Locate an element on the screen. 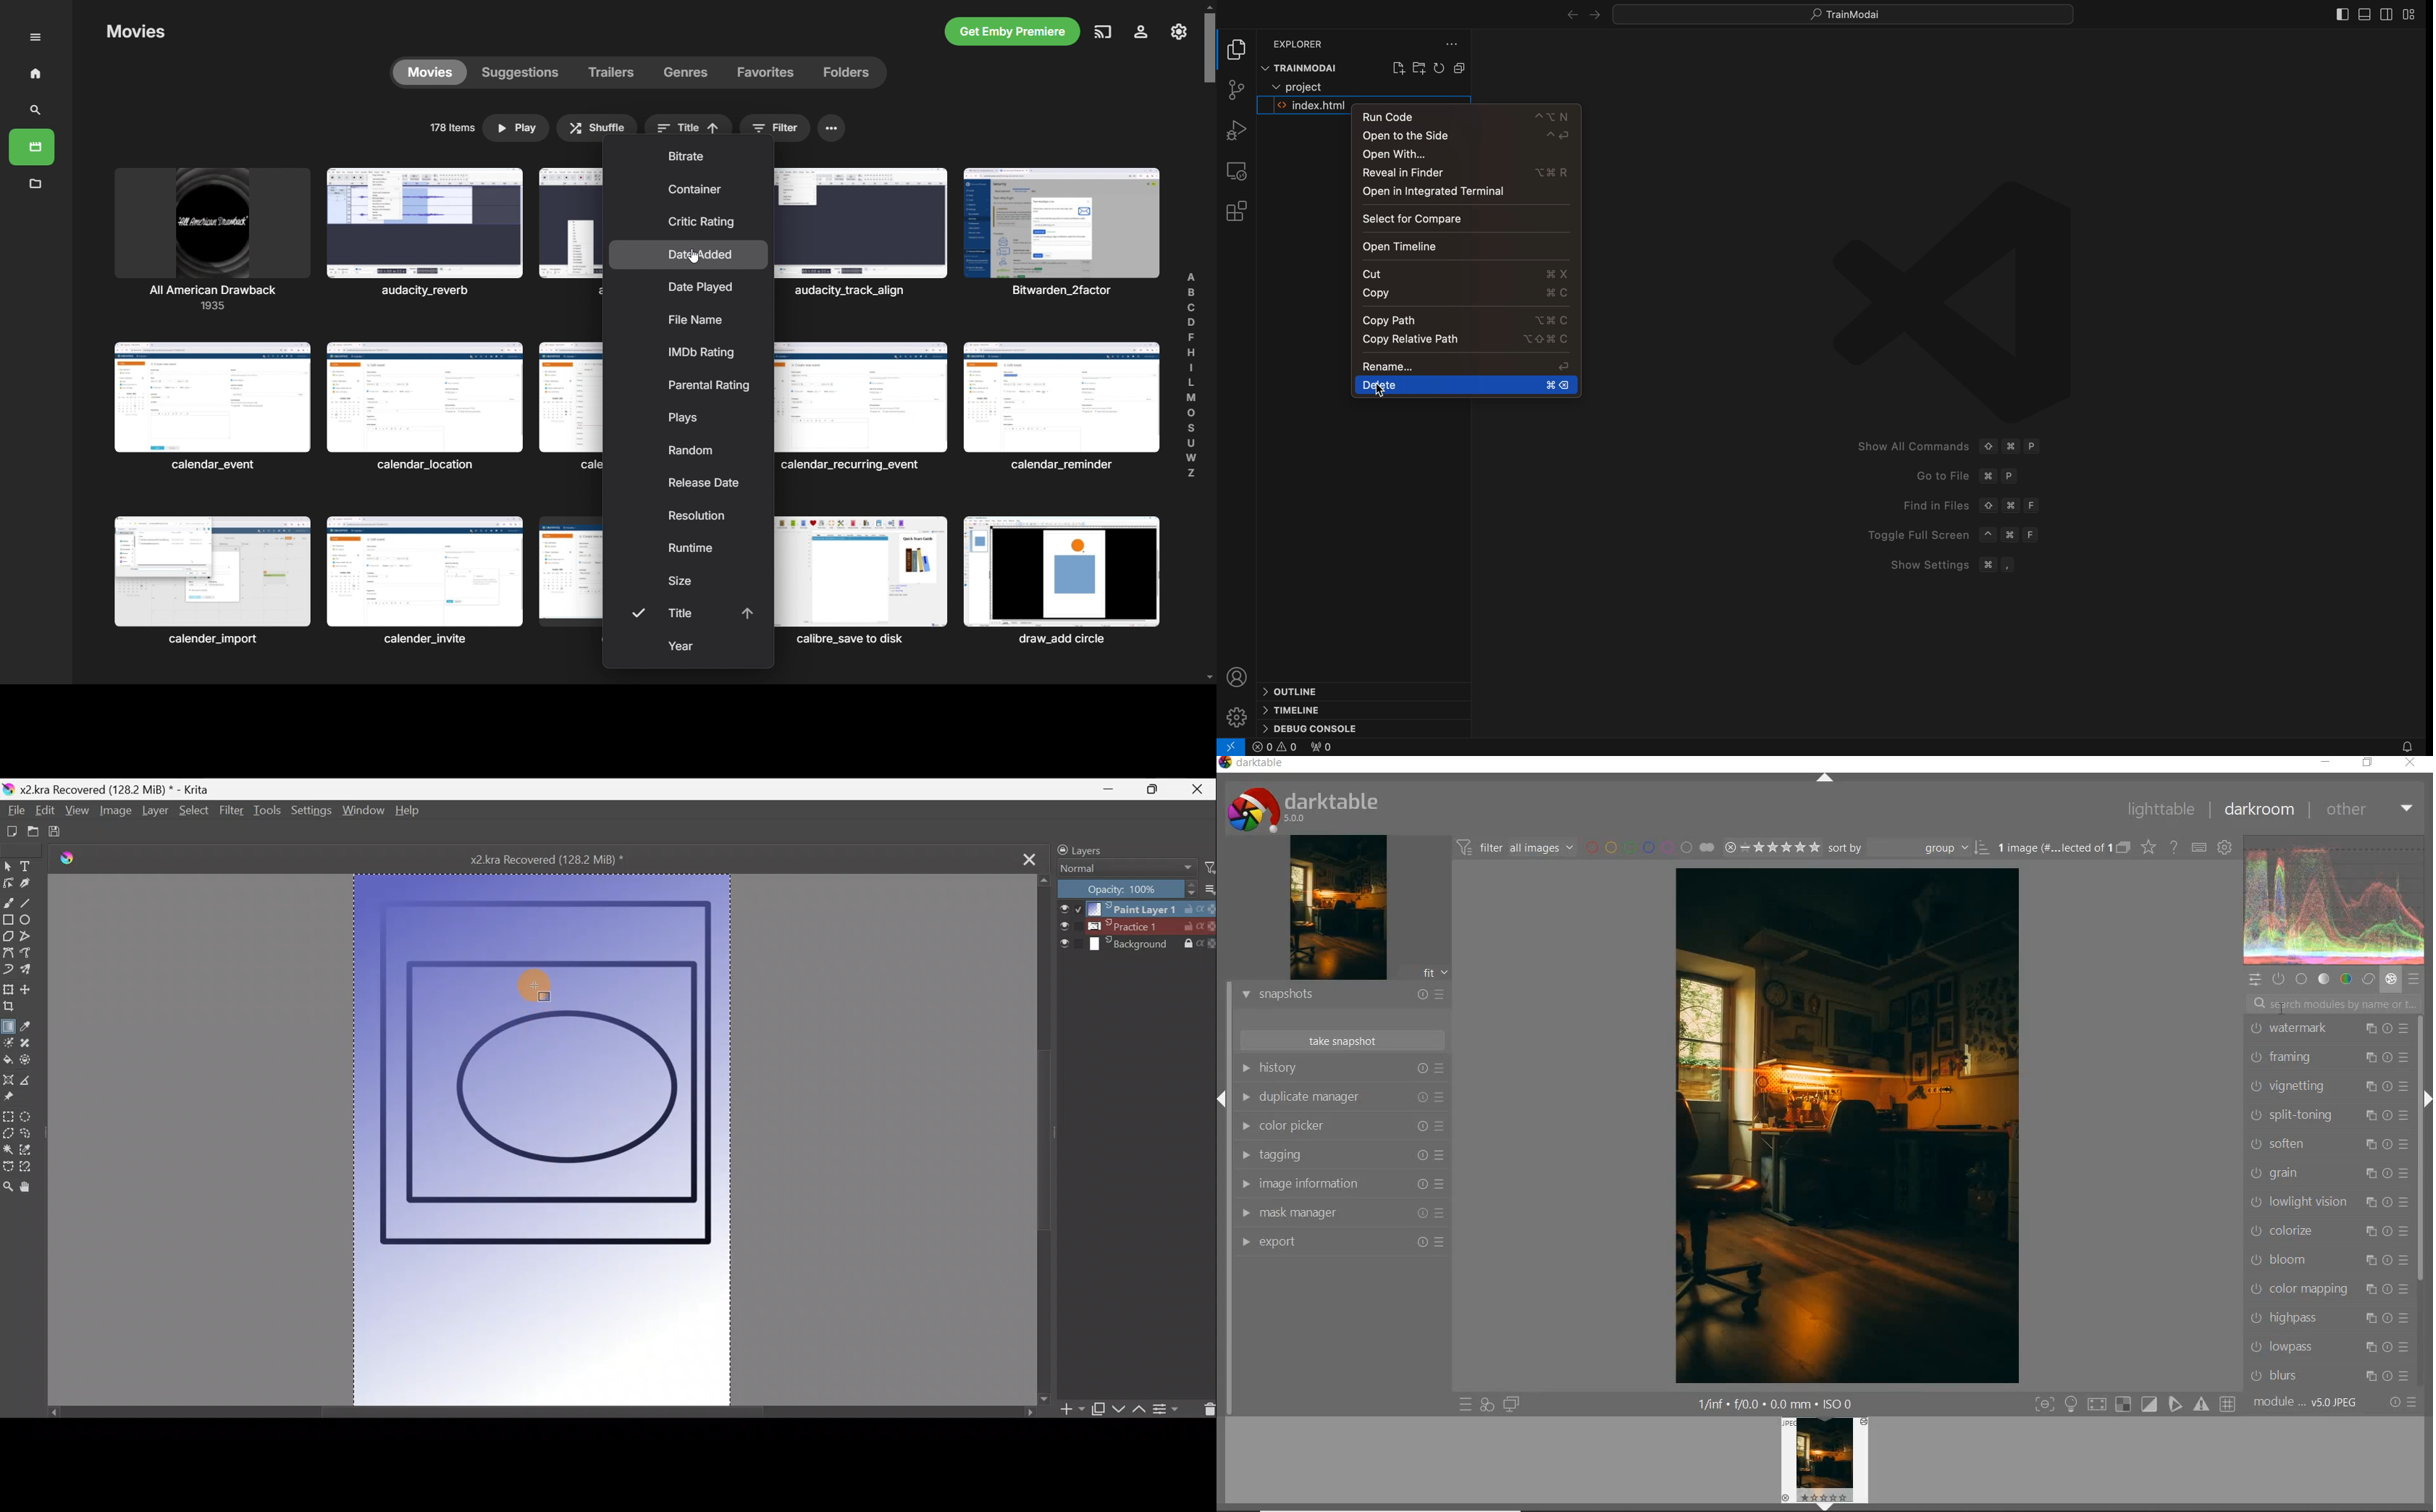 Image resolution: width=2436 pixels, height=1512 pixels. bloom is located at coordinates (2329, 1259).